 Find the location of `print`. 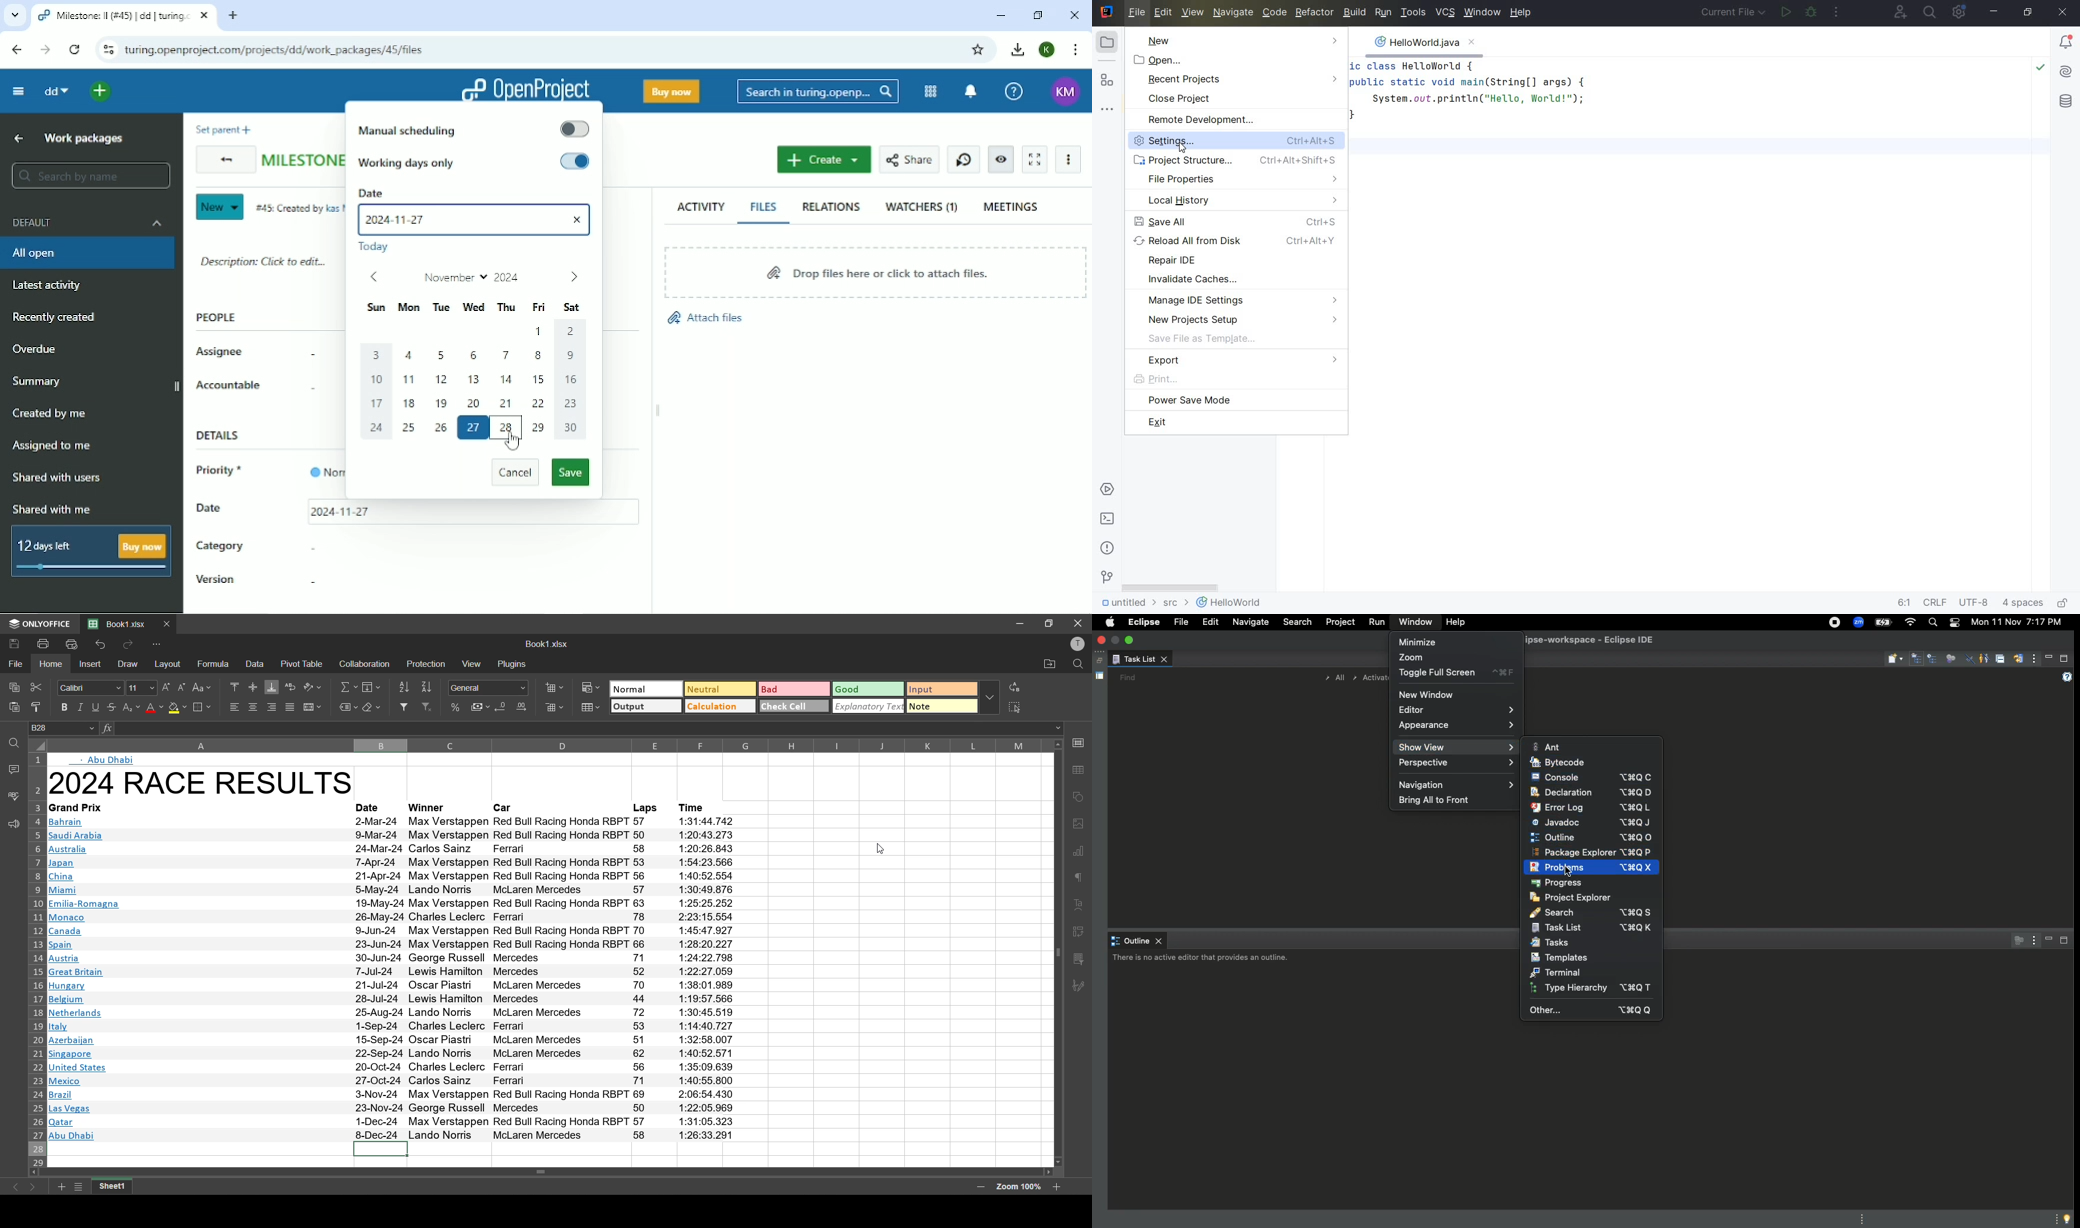

print is located at coordinates (42, 645).